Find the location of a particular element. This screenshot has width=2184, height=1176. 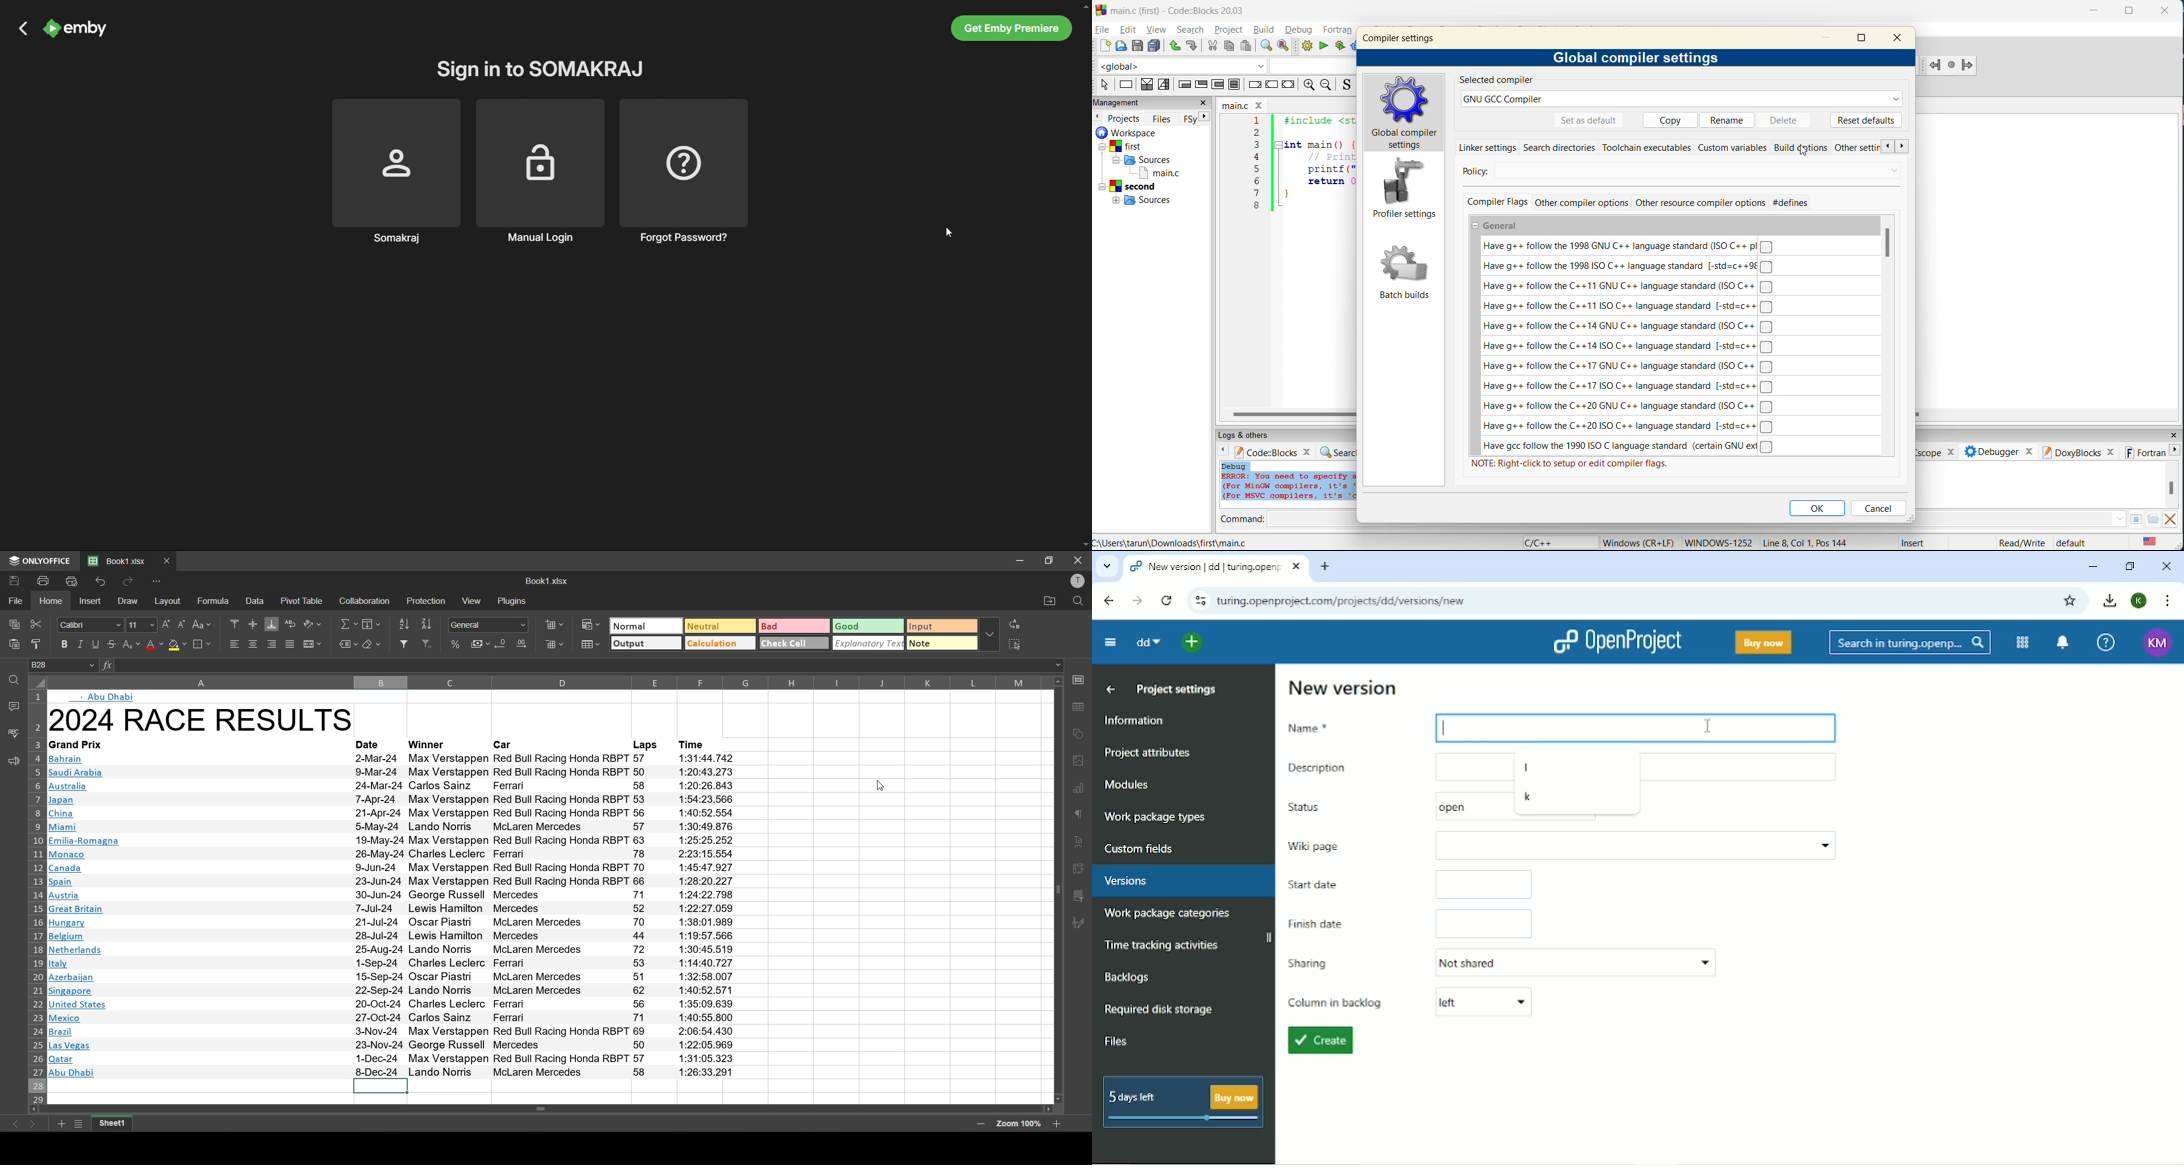

zoom in is located at coordinates (1307, 85).